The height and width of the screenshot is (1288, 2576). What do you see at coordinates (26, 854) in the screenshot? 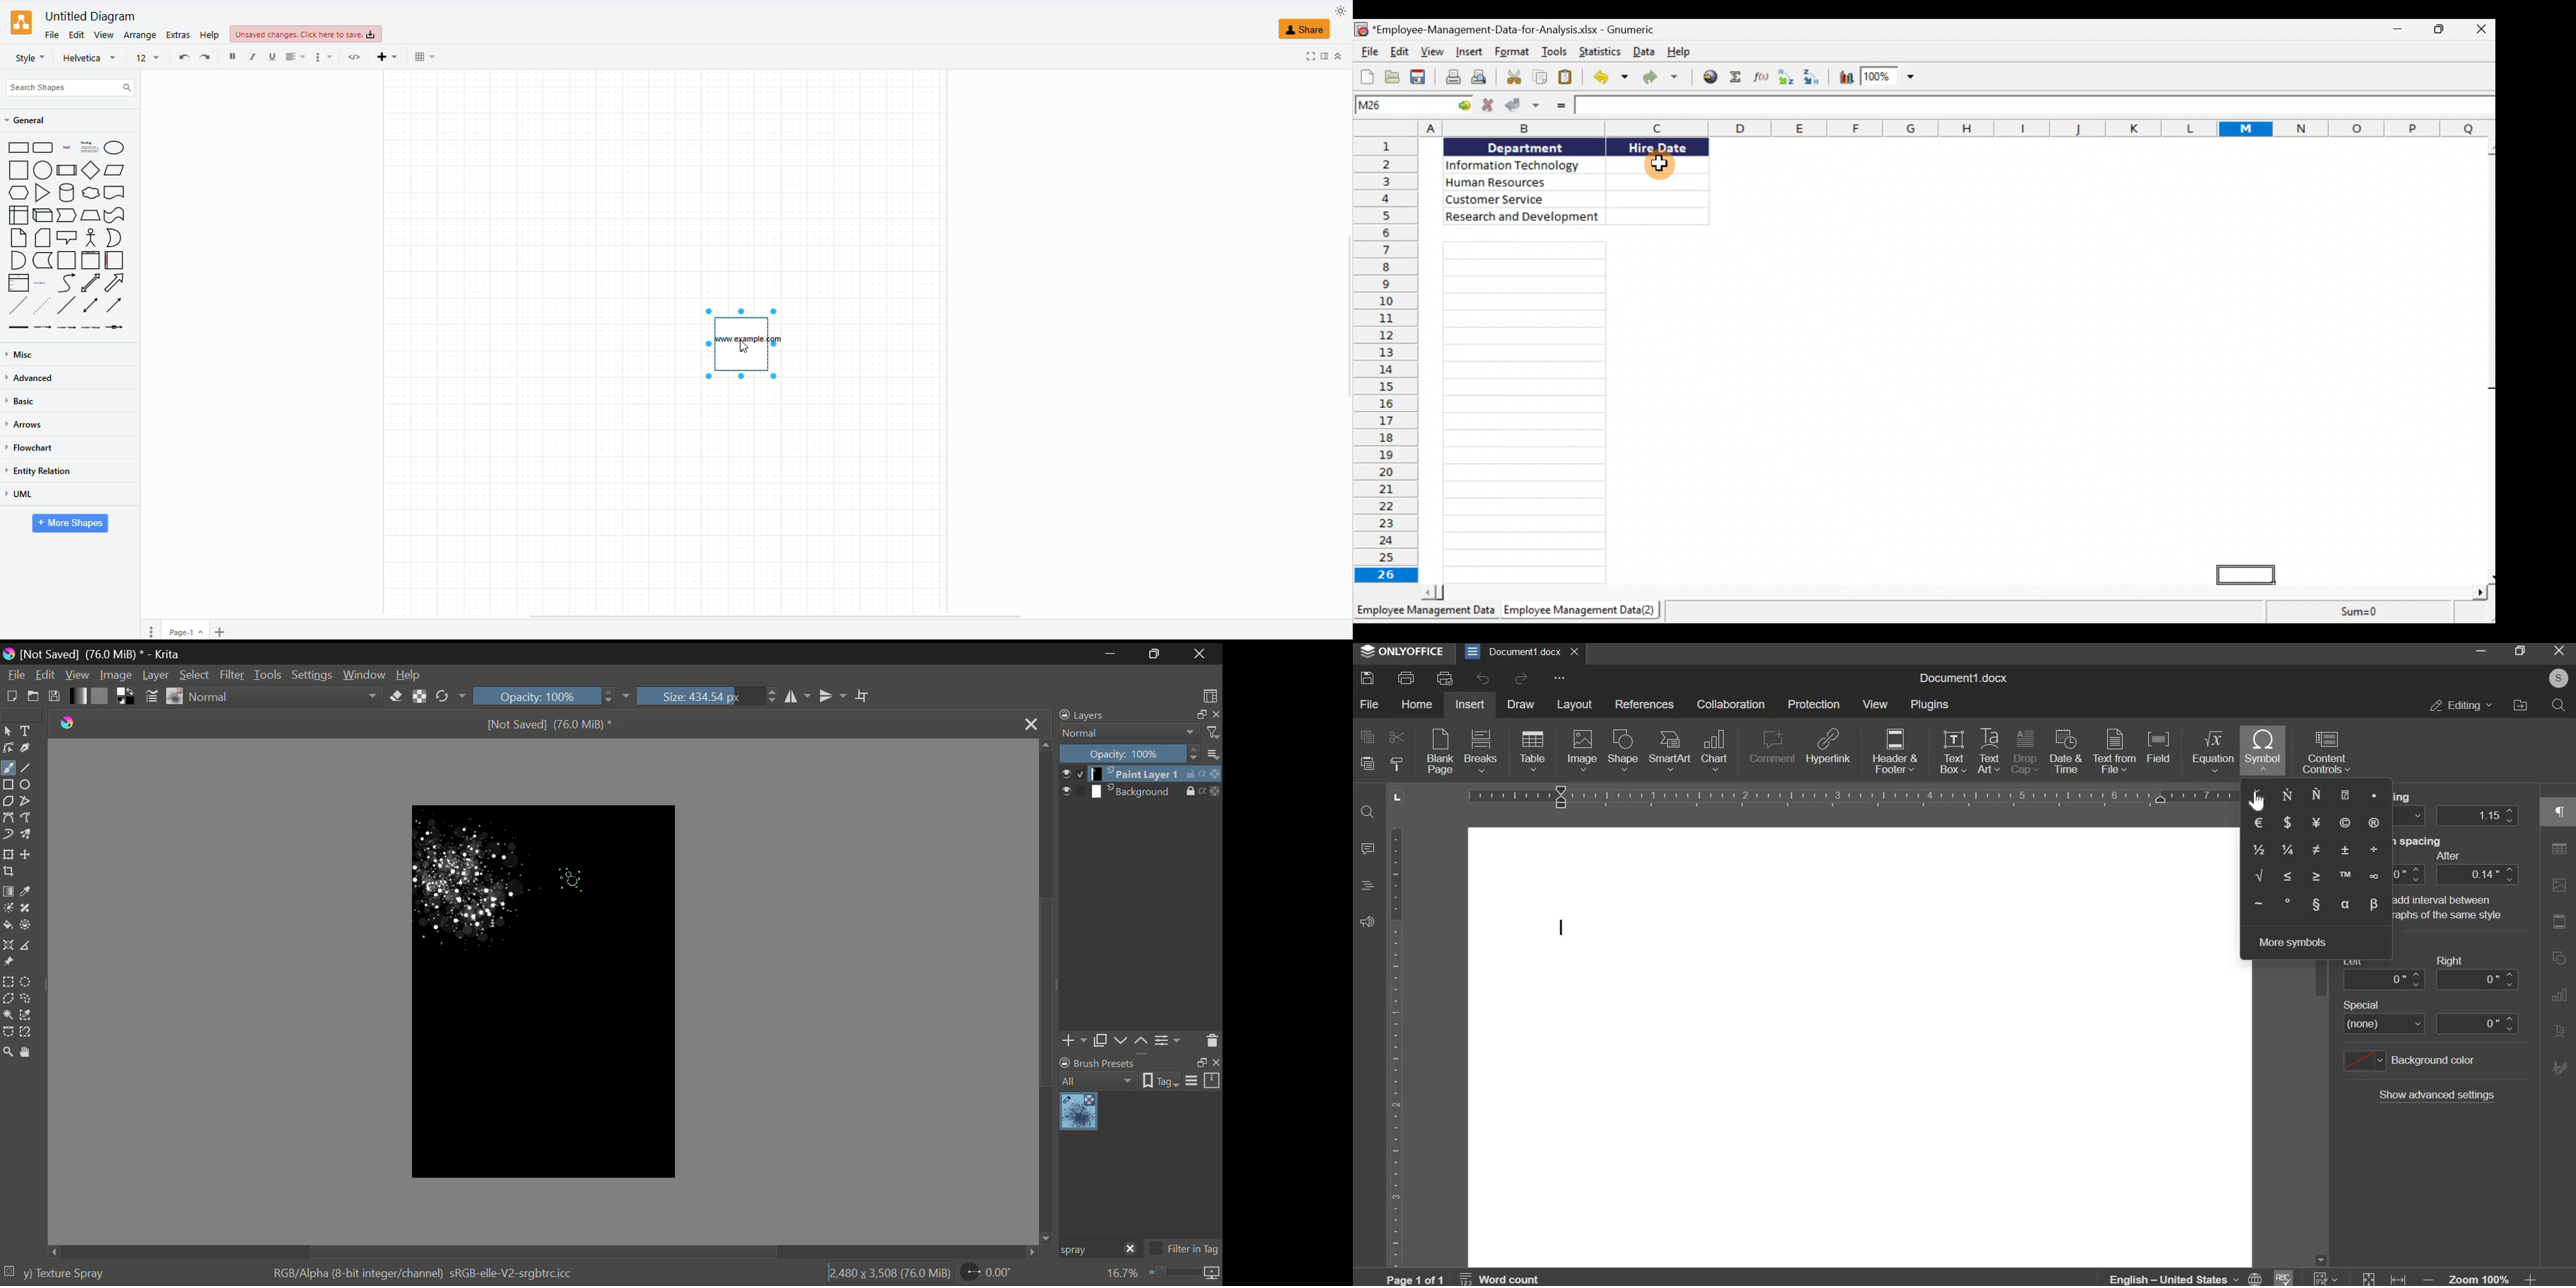
I see `Move Layer` at bounding box center [26, 854].